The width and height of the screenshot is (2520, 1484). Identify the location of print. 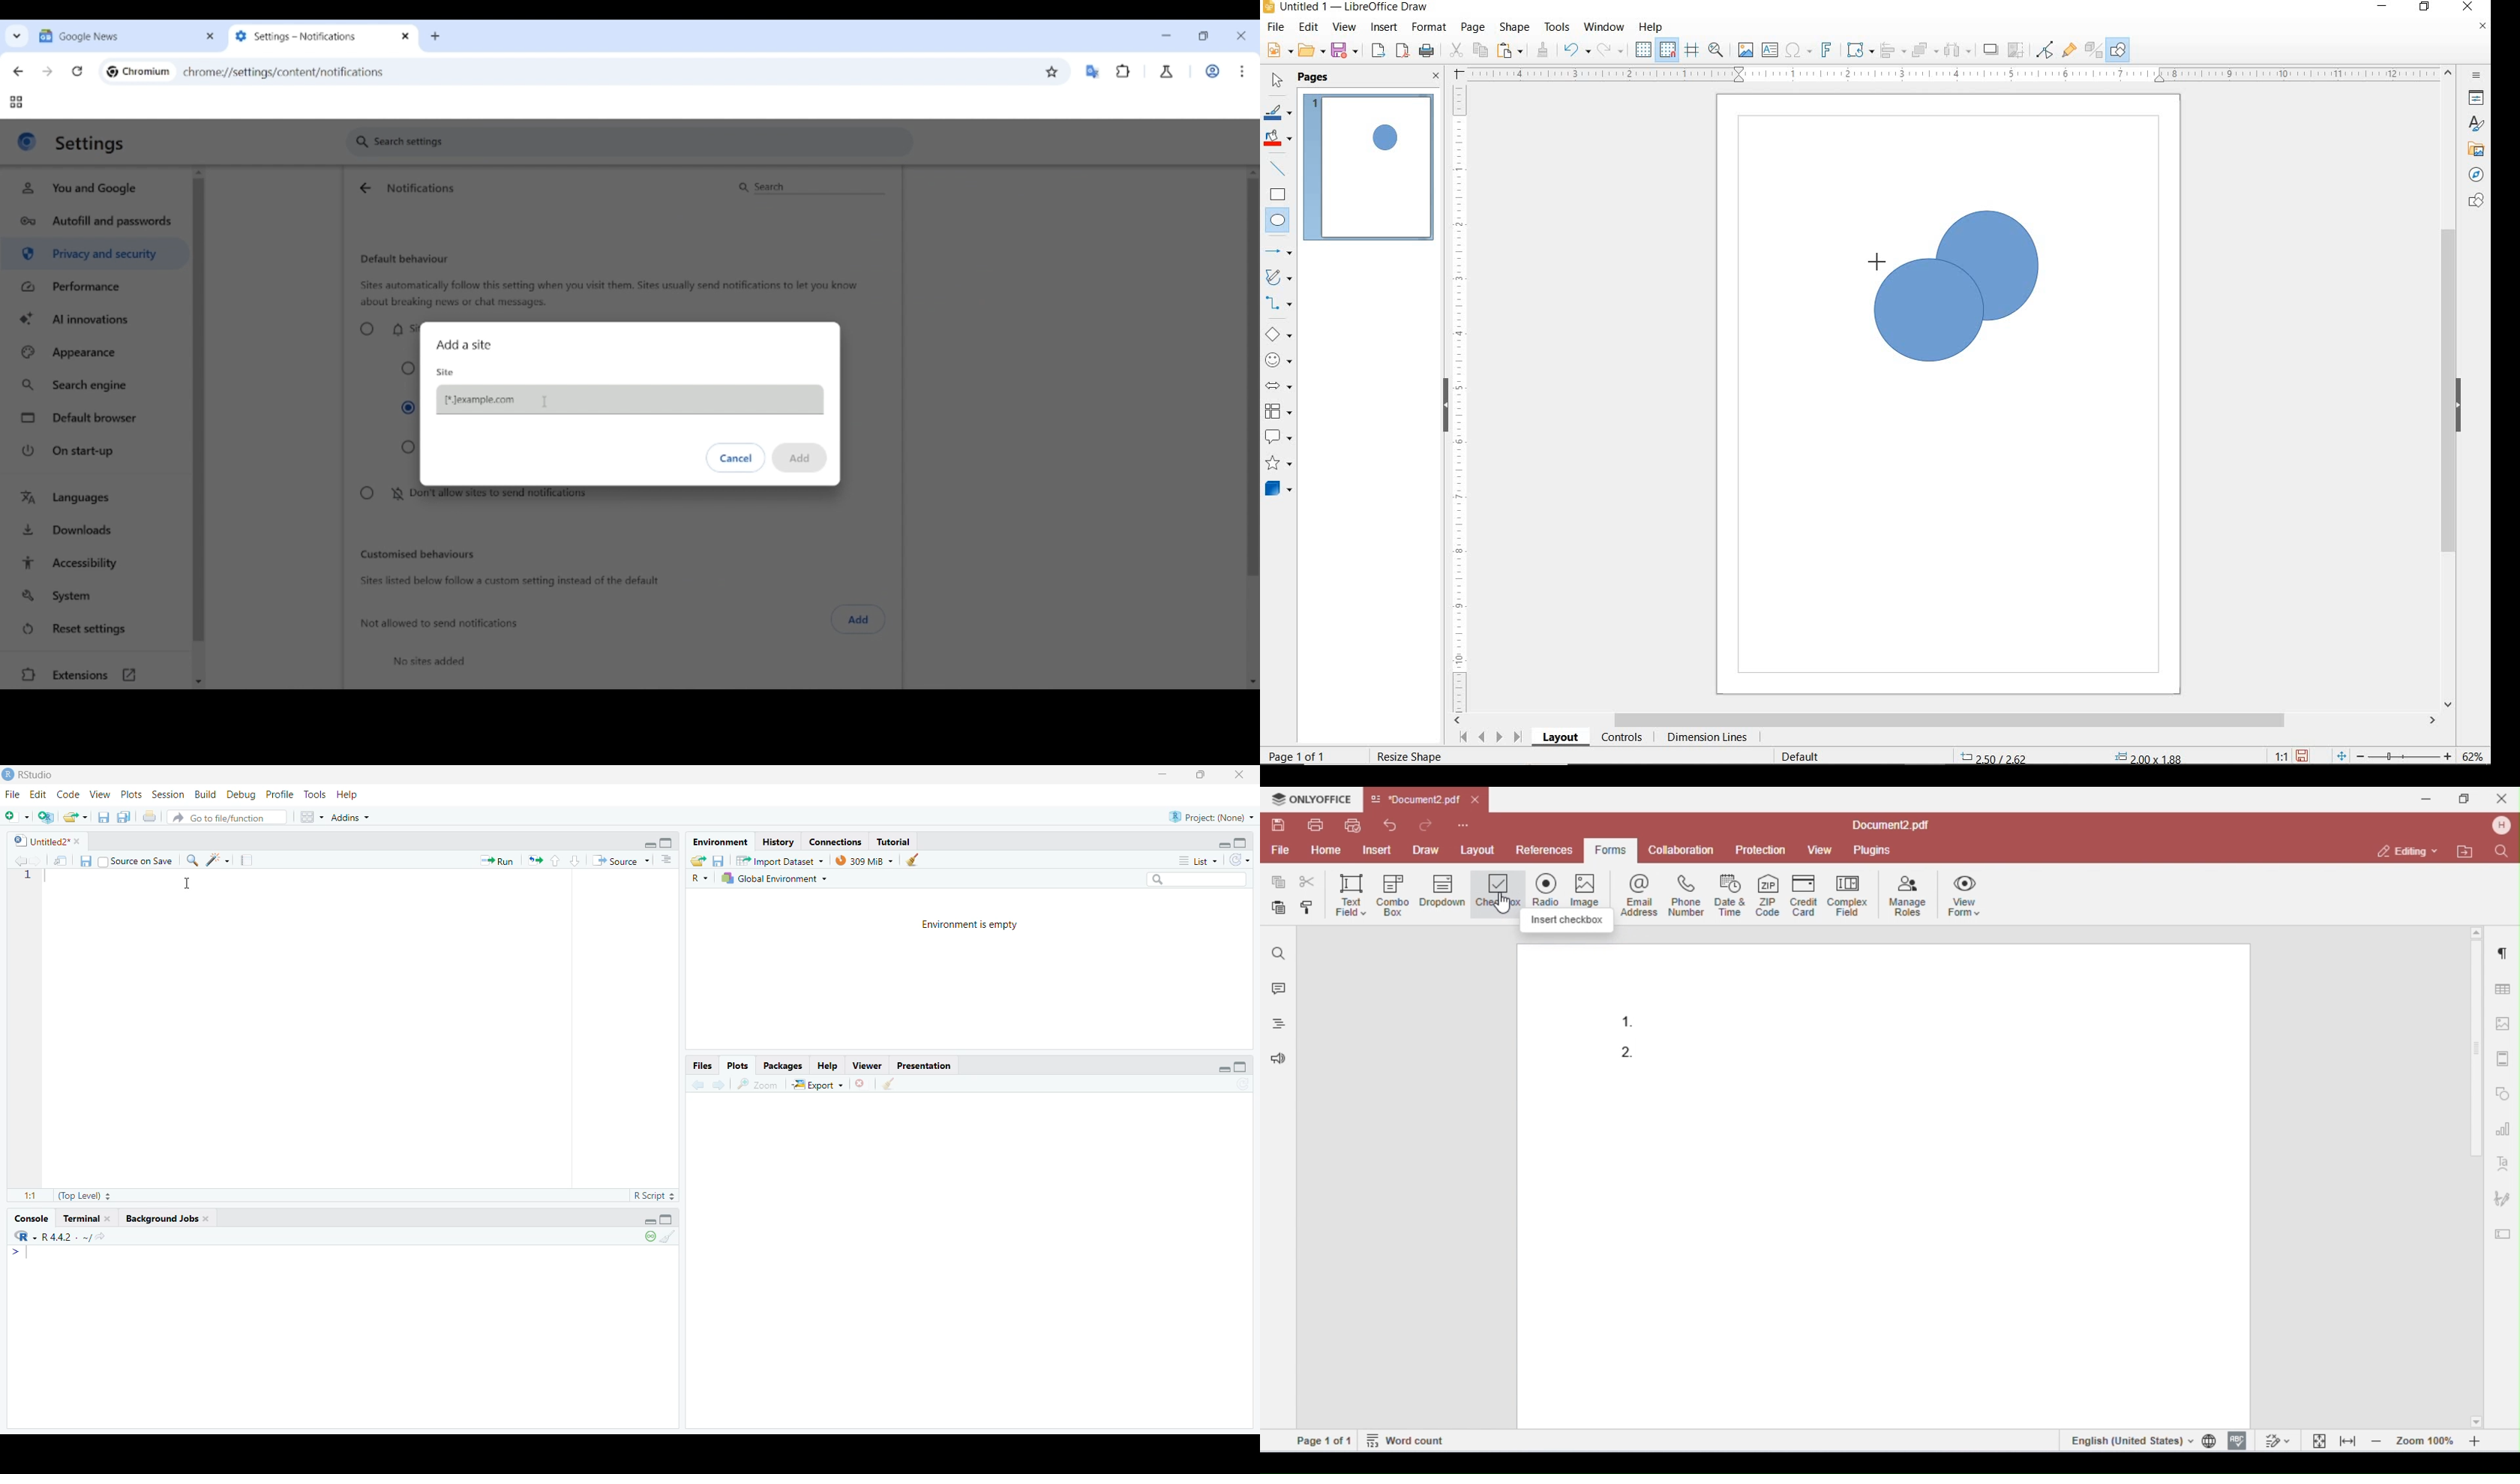
(150, 816).